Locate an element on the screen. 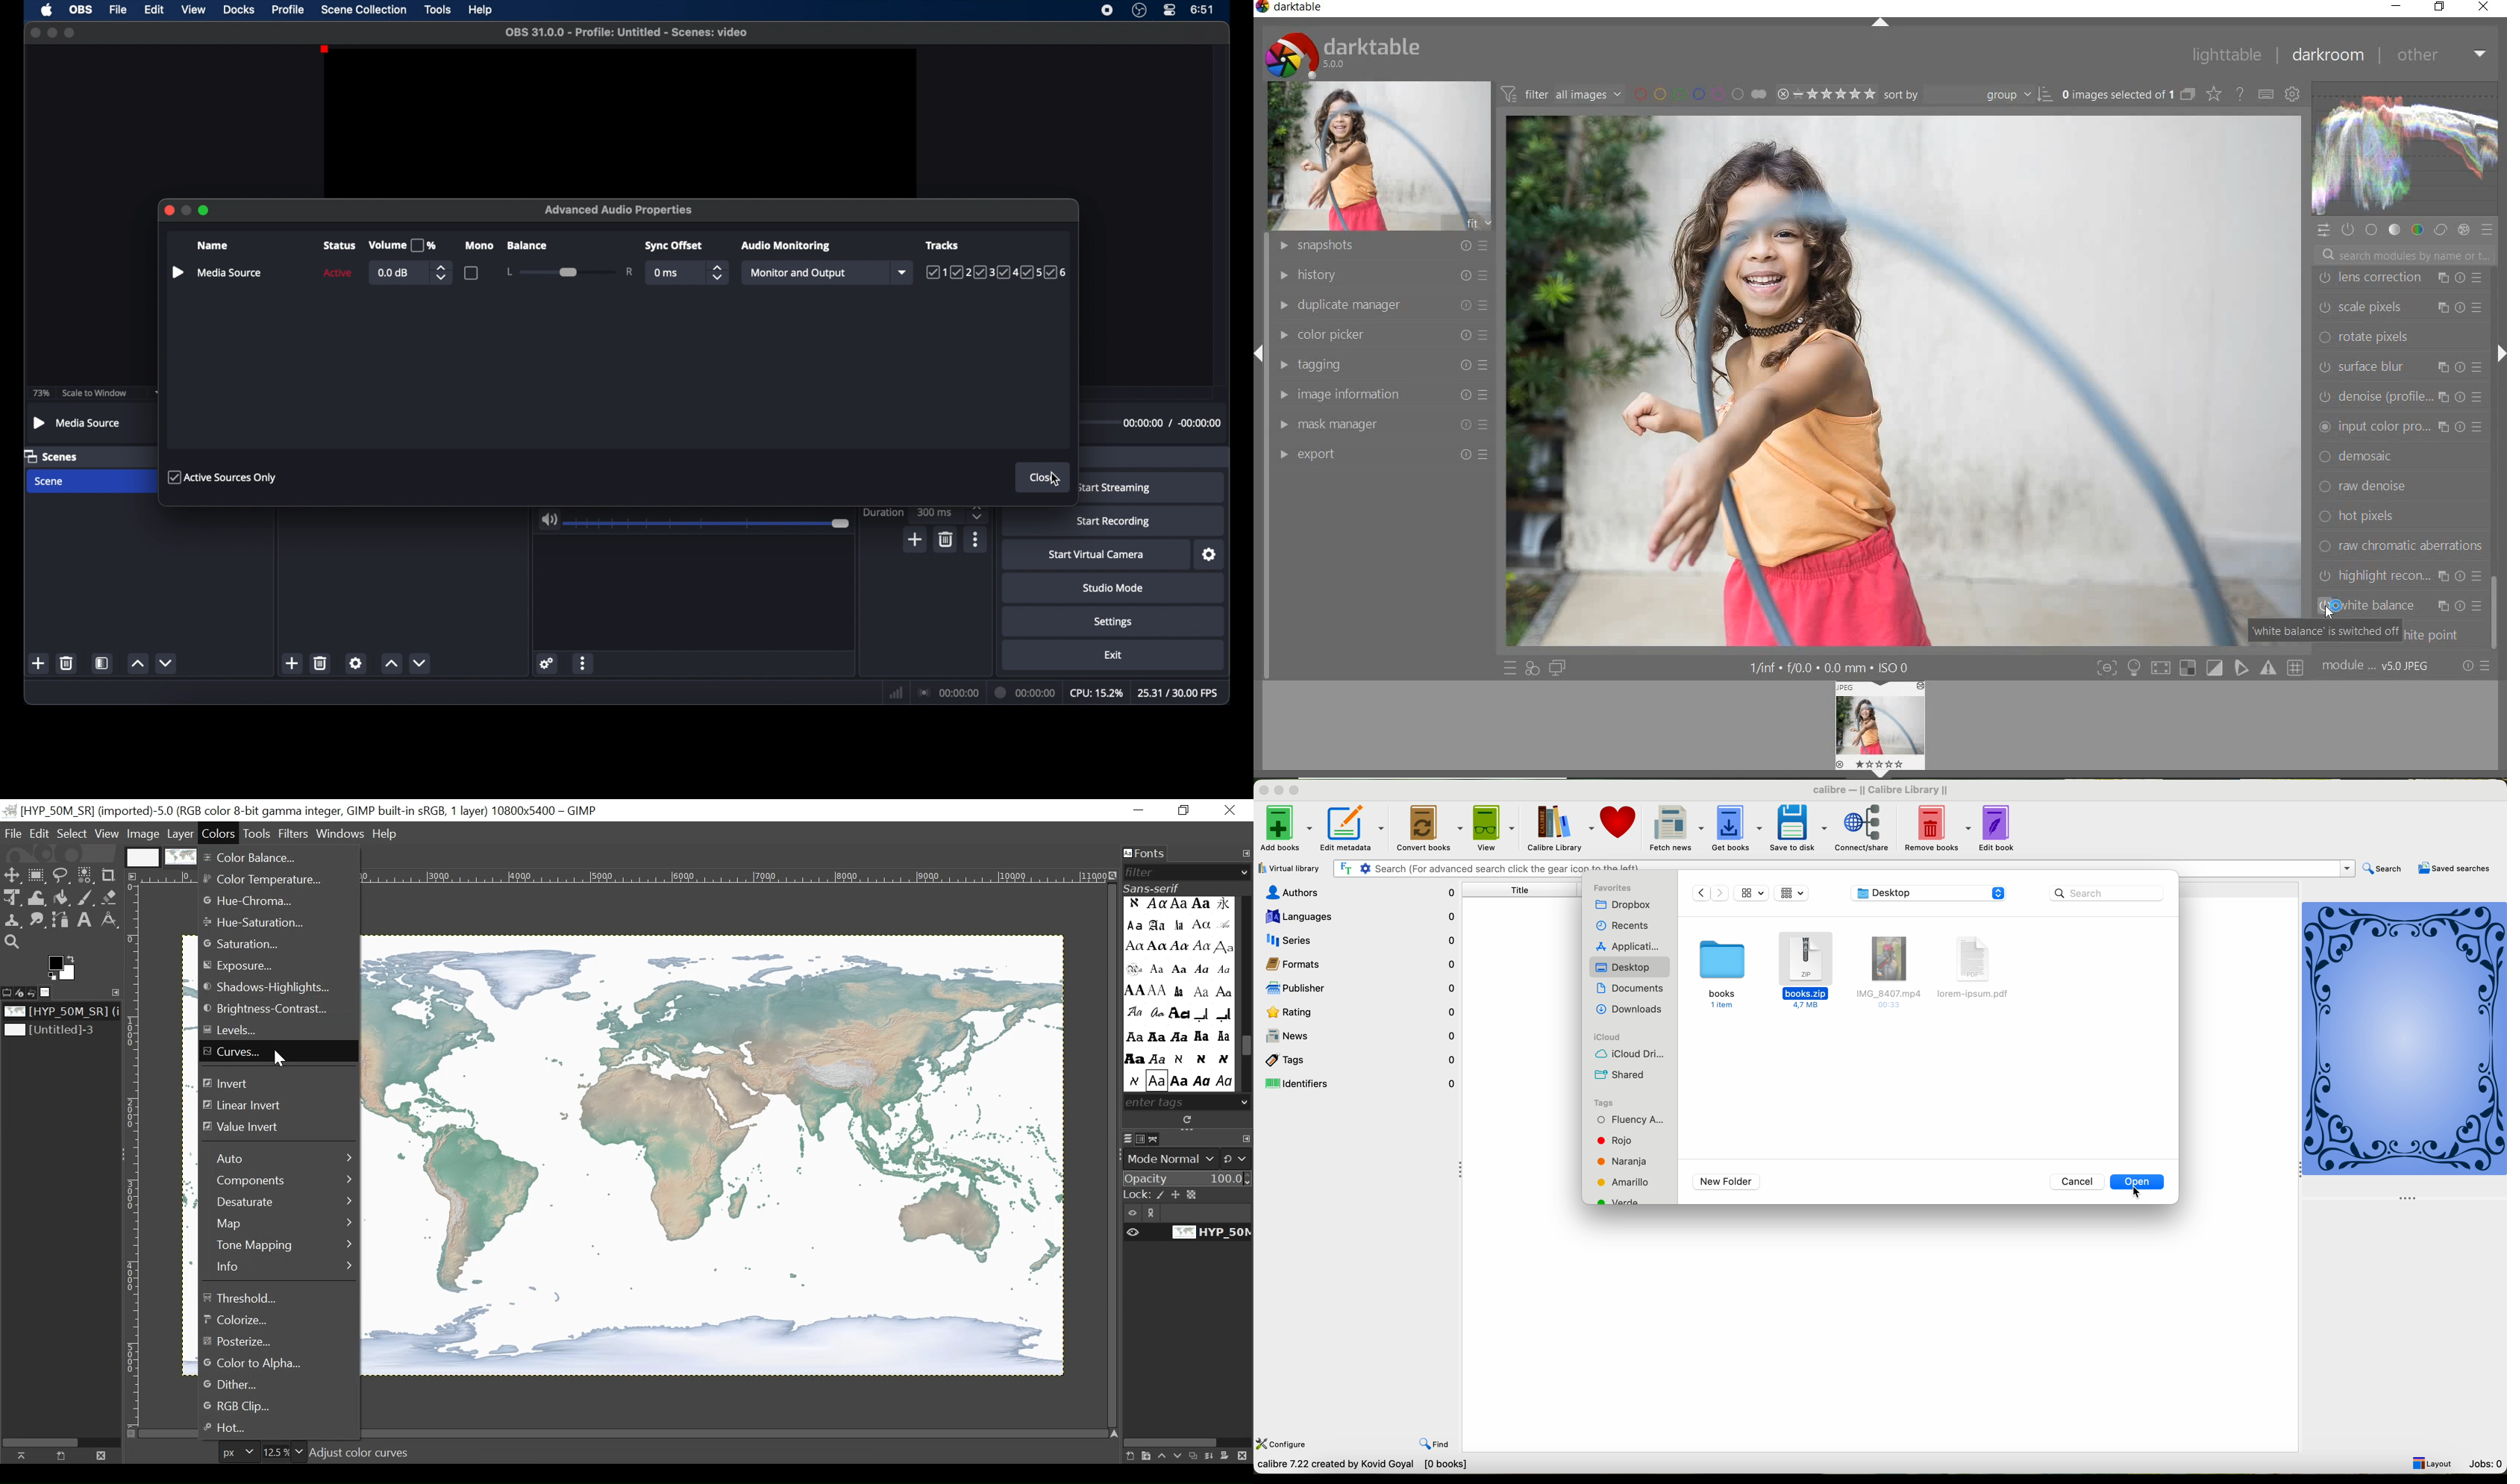 The height and width of the screenshot is (1484, 2520). Scroll bar is located at coordinates (1246, 1048).